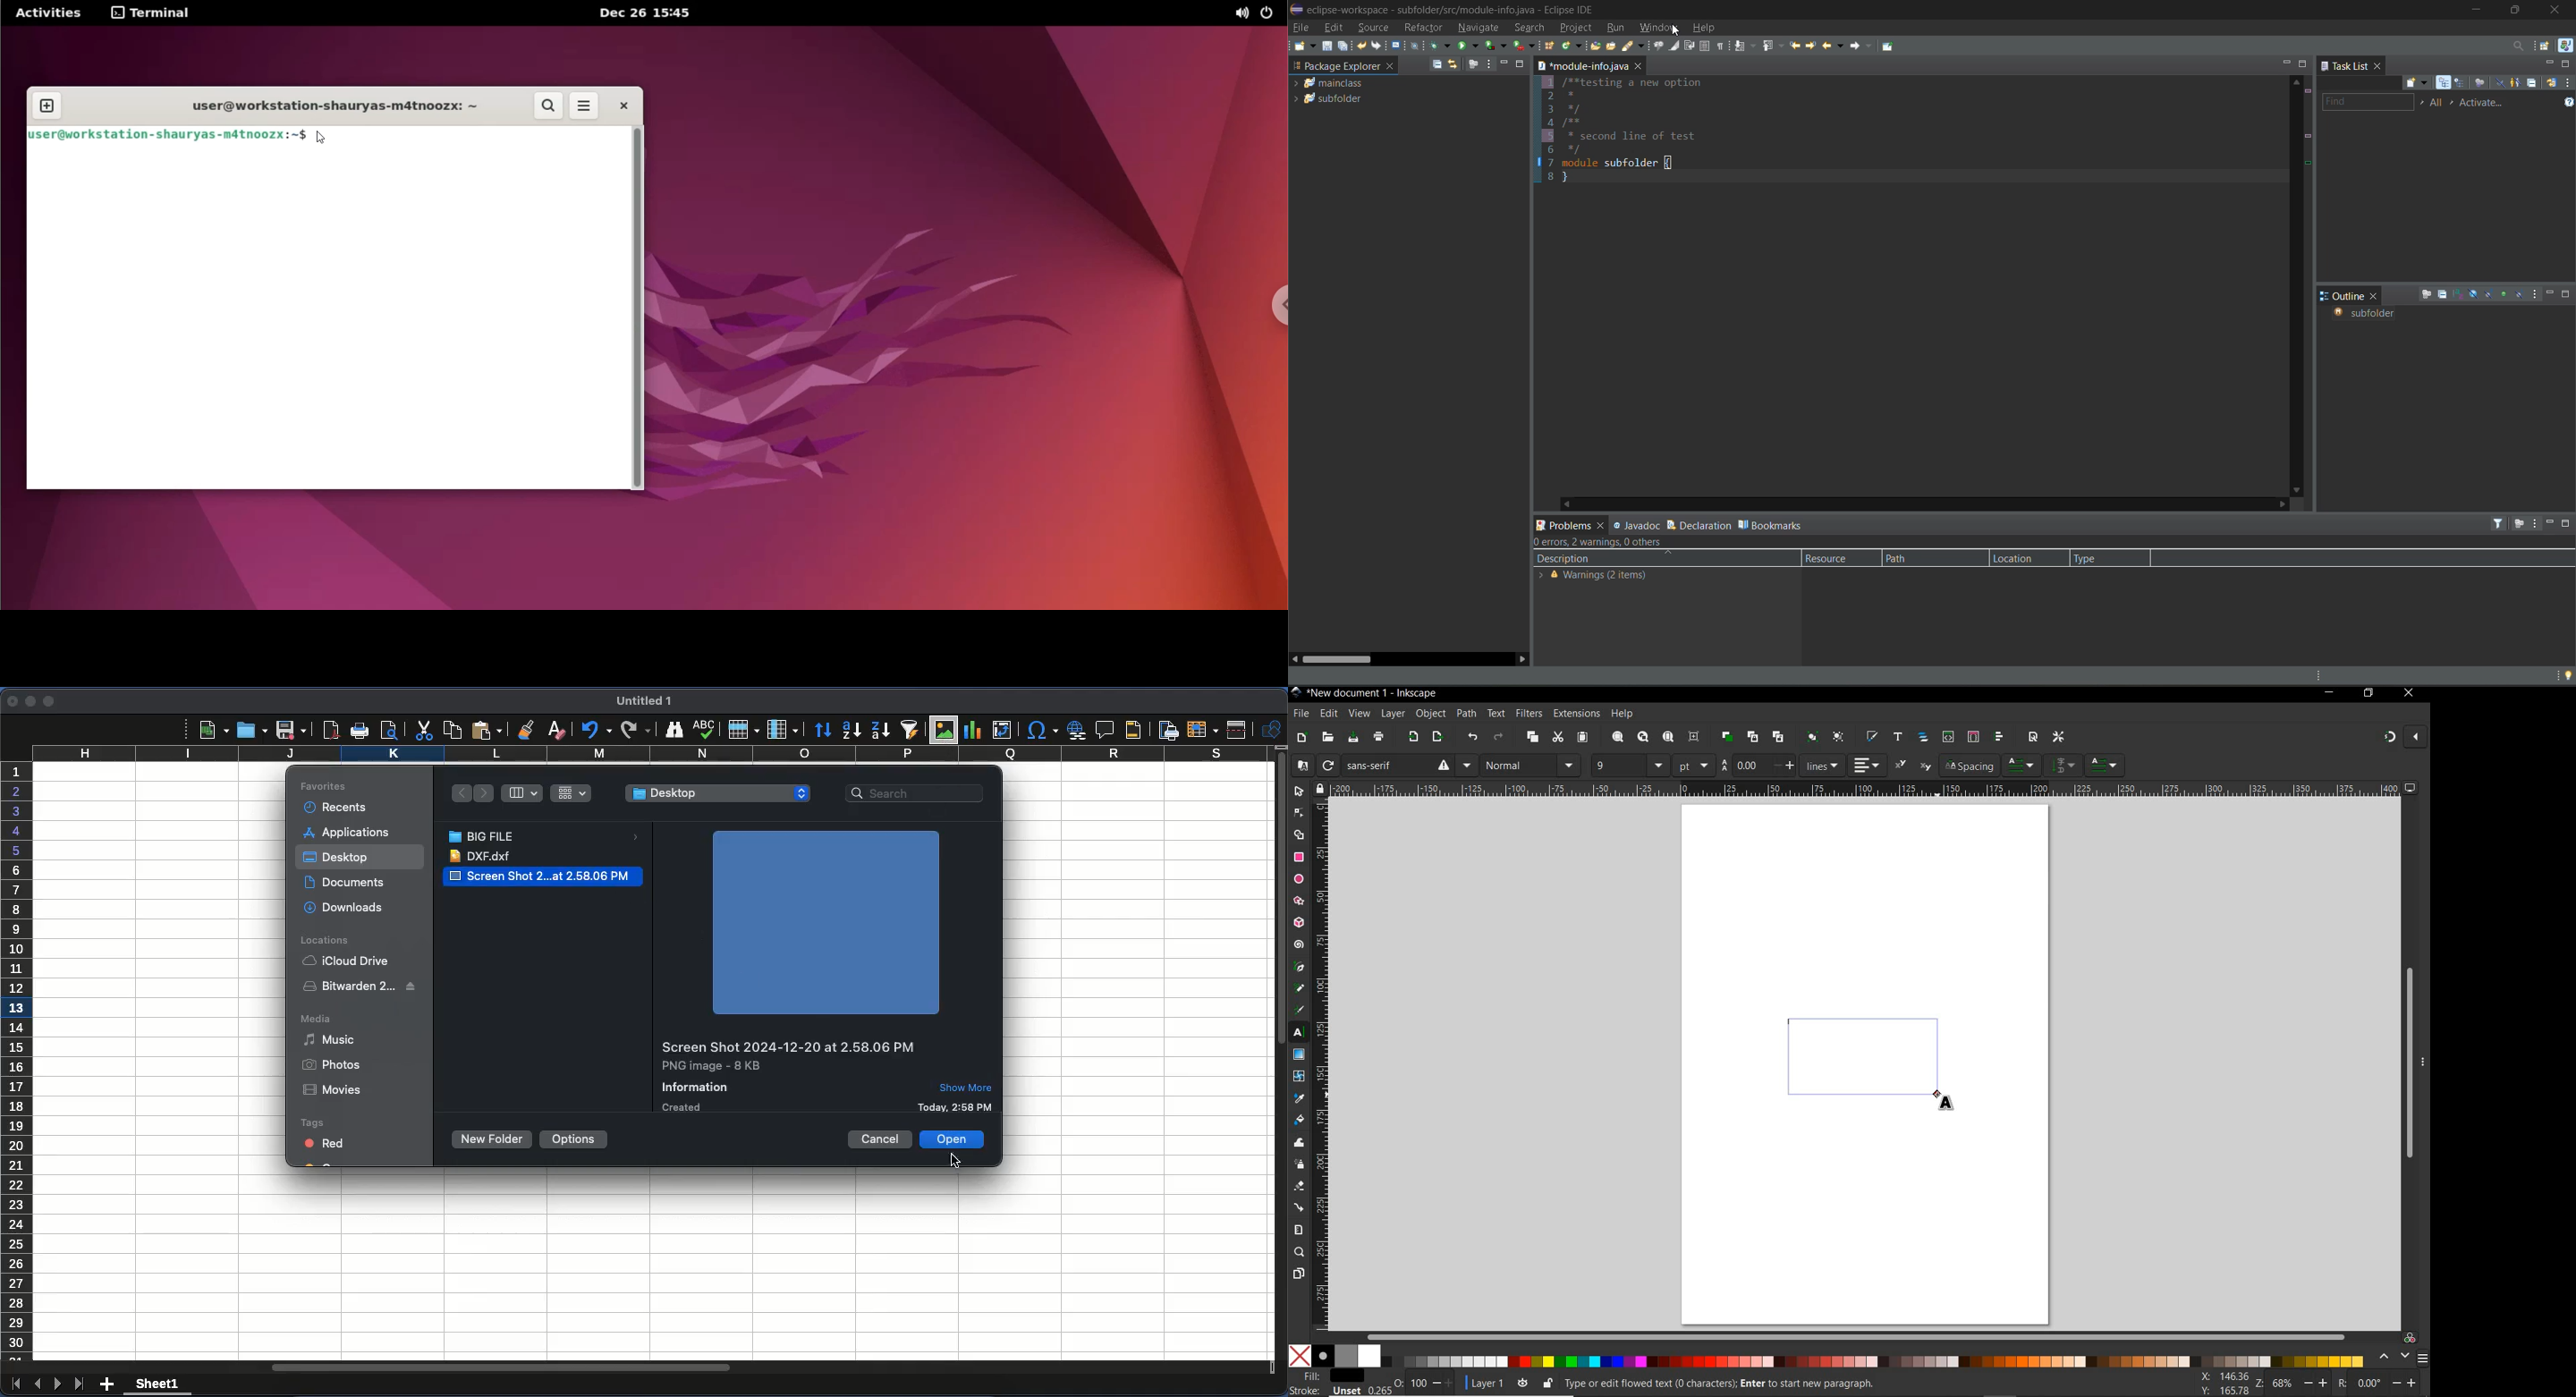  Describe the element at coordinates (1635, 524) in the screenshot. I see `javadoc` at that location.